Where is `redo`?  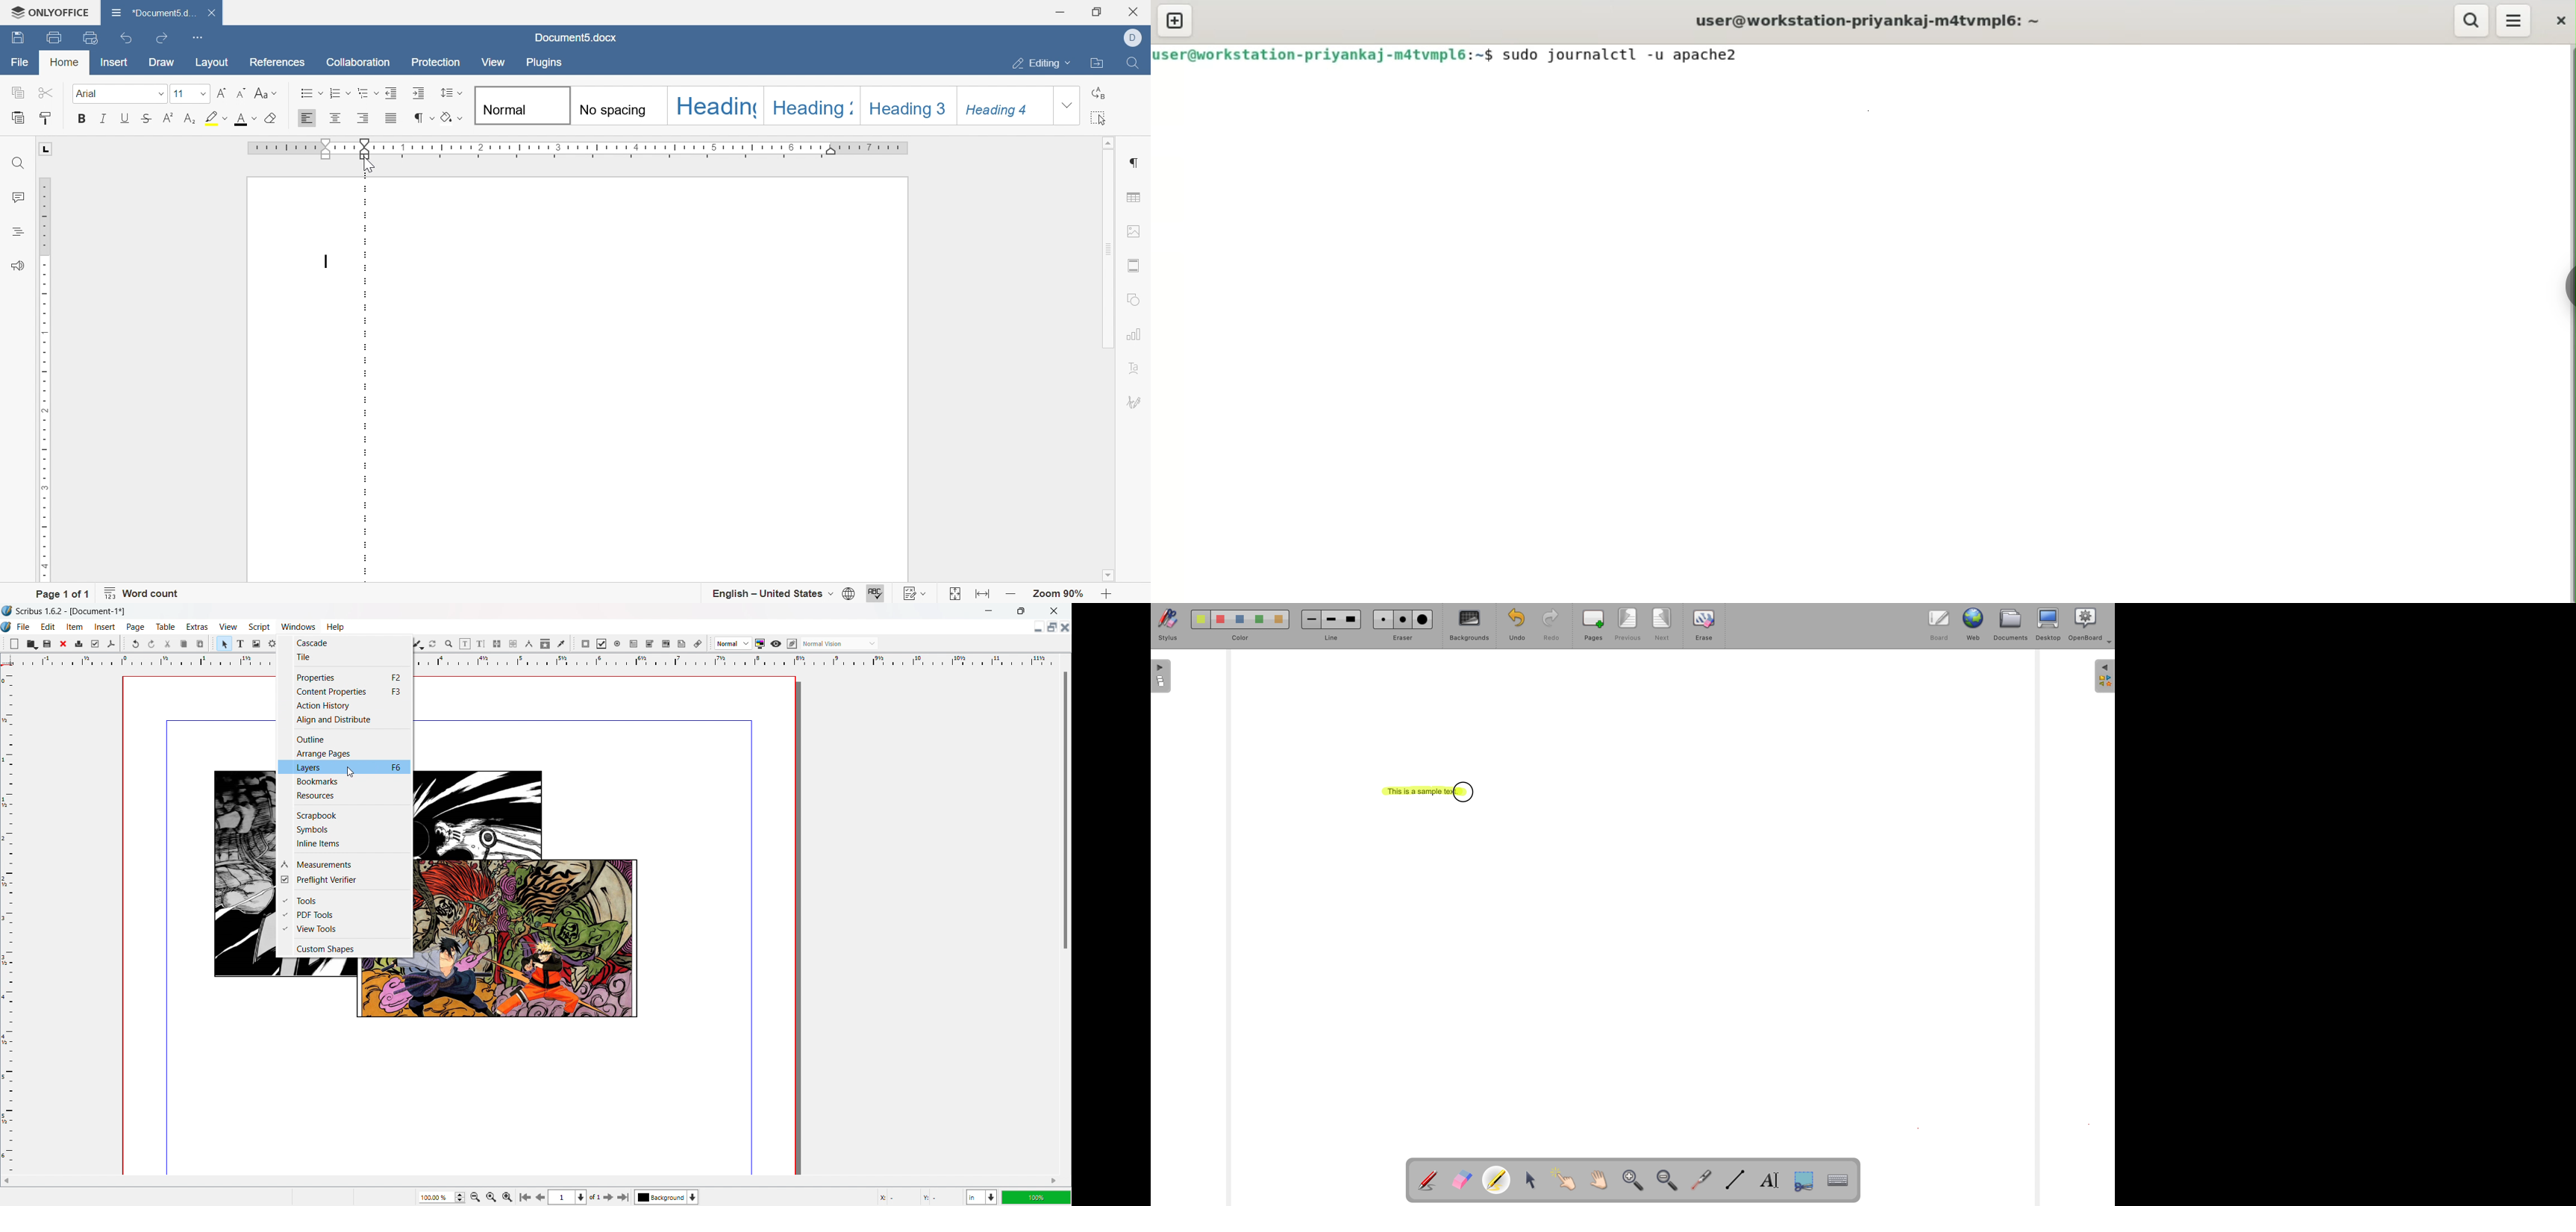
redo is located at coordinates (160, 40).